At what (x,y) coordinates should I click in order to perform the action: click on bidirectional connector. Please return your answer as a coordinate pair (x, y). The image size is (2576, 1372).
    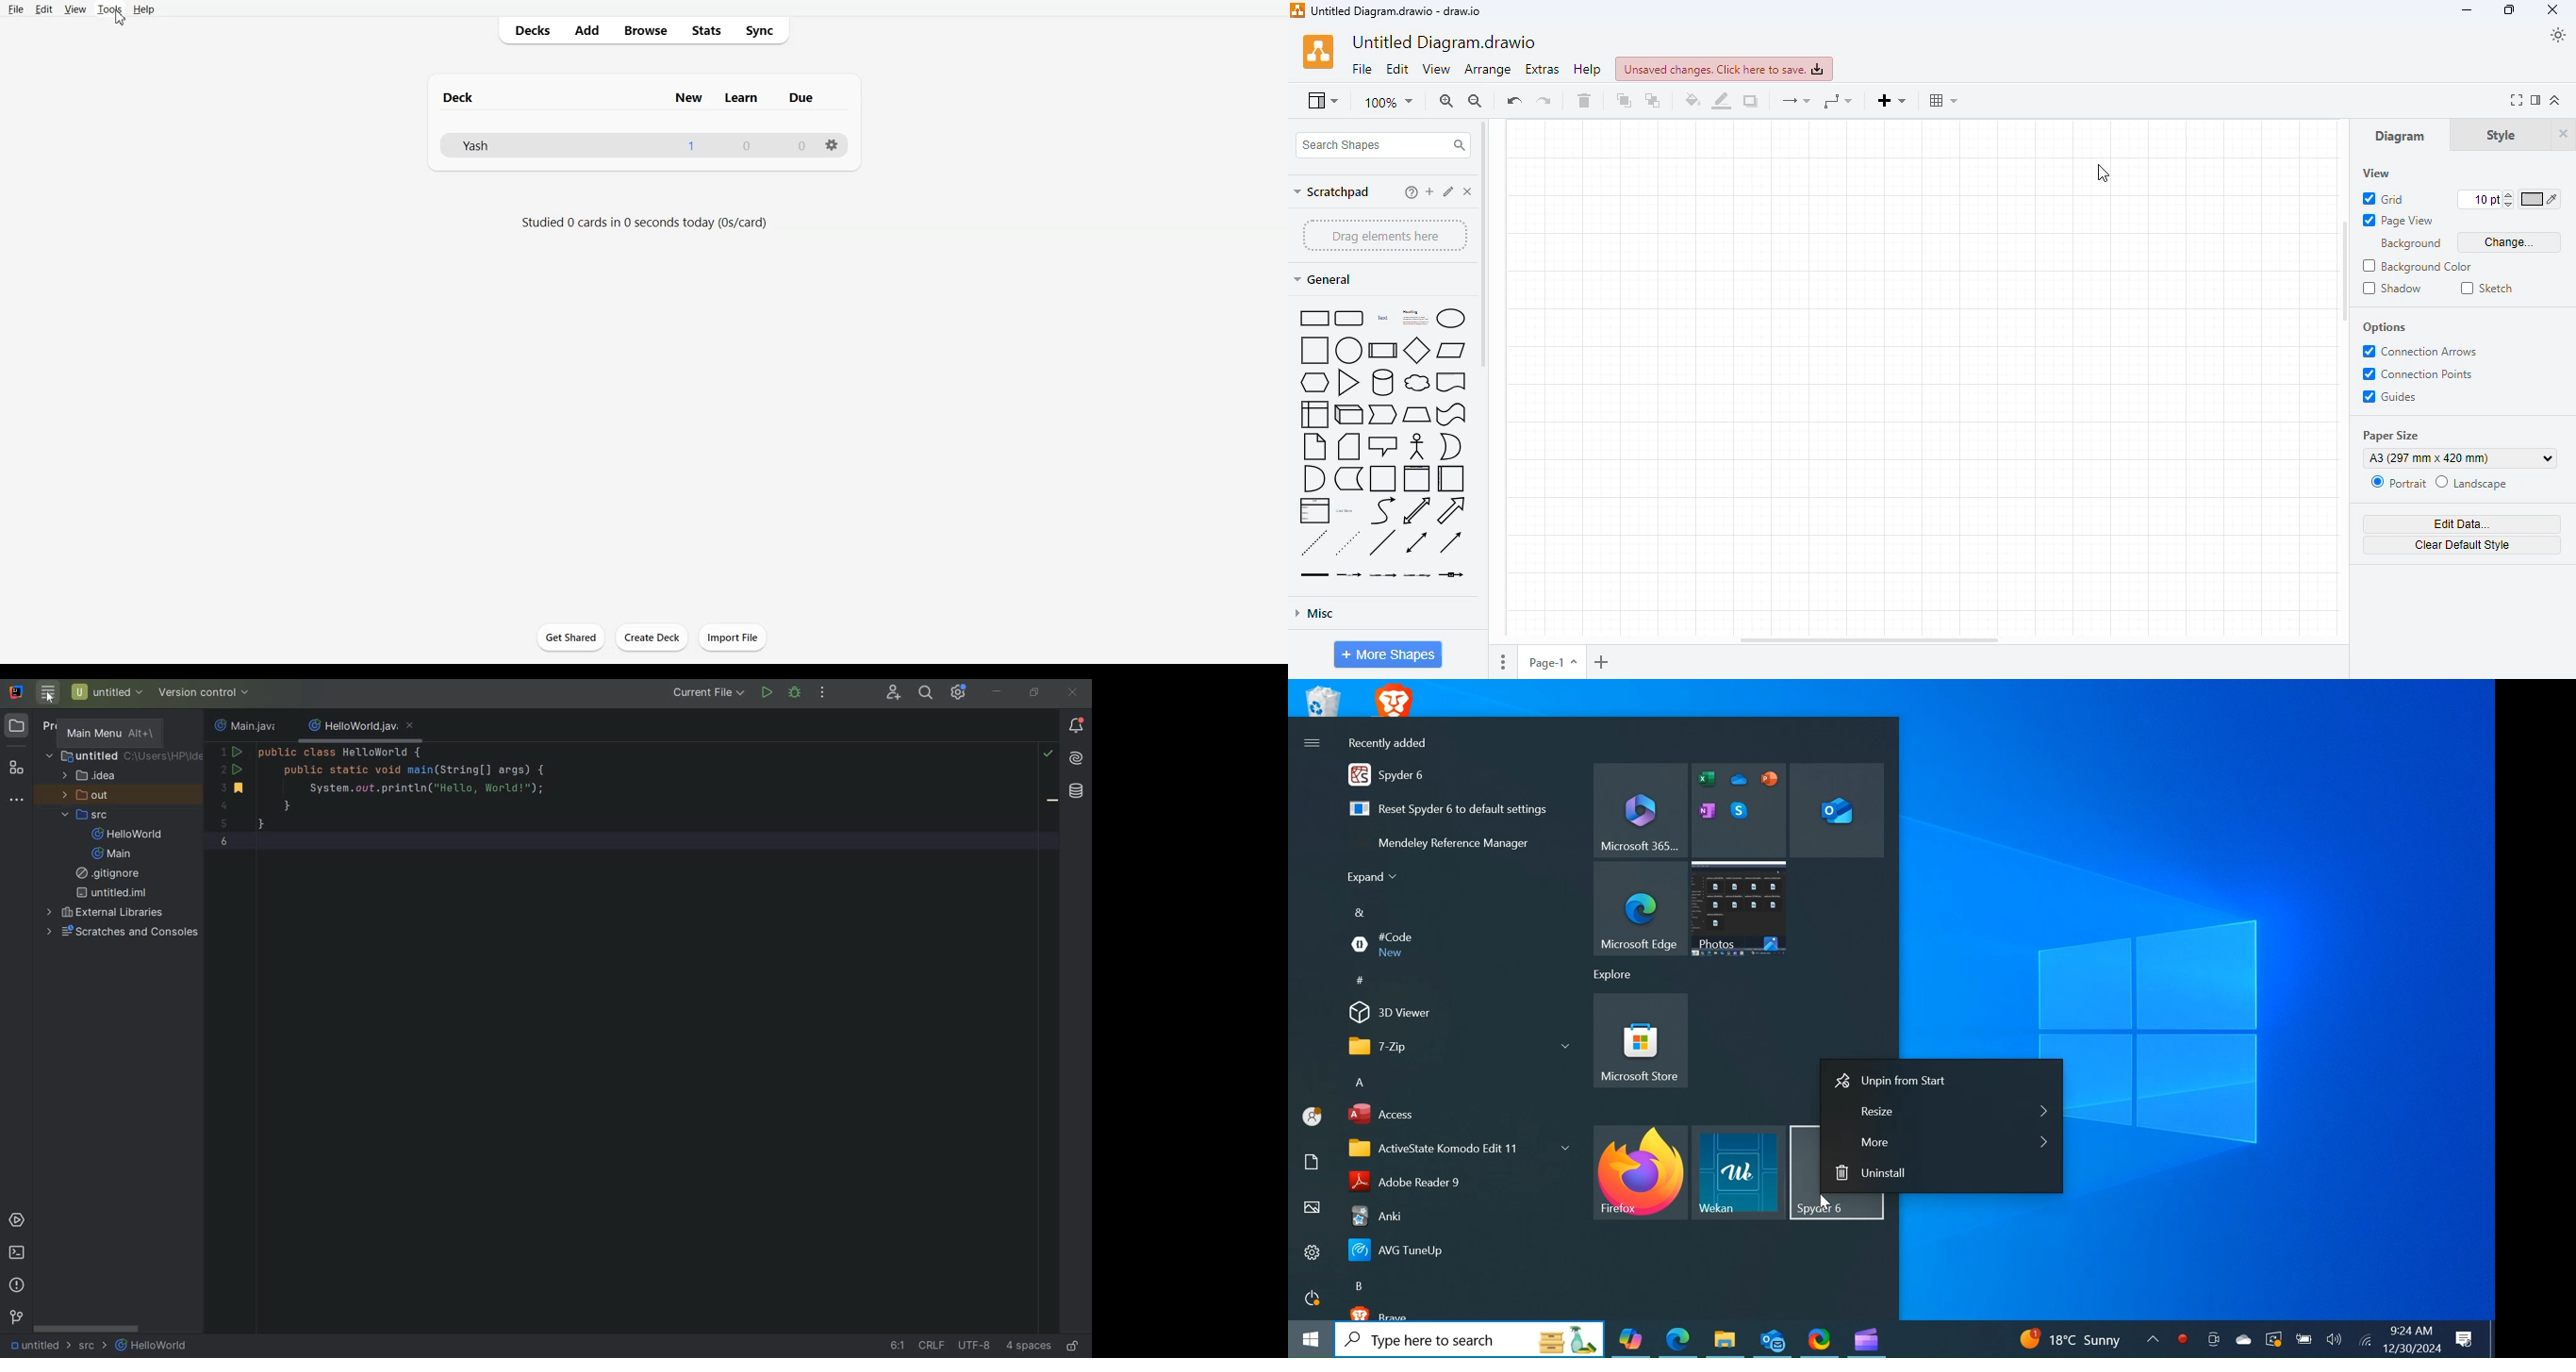
    Looking at the image, I should click on (1416, 542).